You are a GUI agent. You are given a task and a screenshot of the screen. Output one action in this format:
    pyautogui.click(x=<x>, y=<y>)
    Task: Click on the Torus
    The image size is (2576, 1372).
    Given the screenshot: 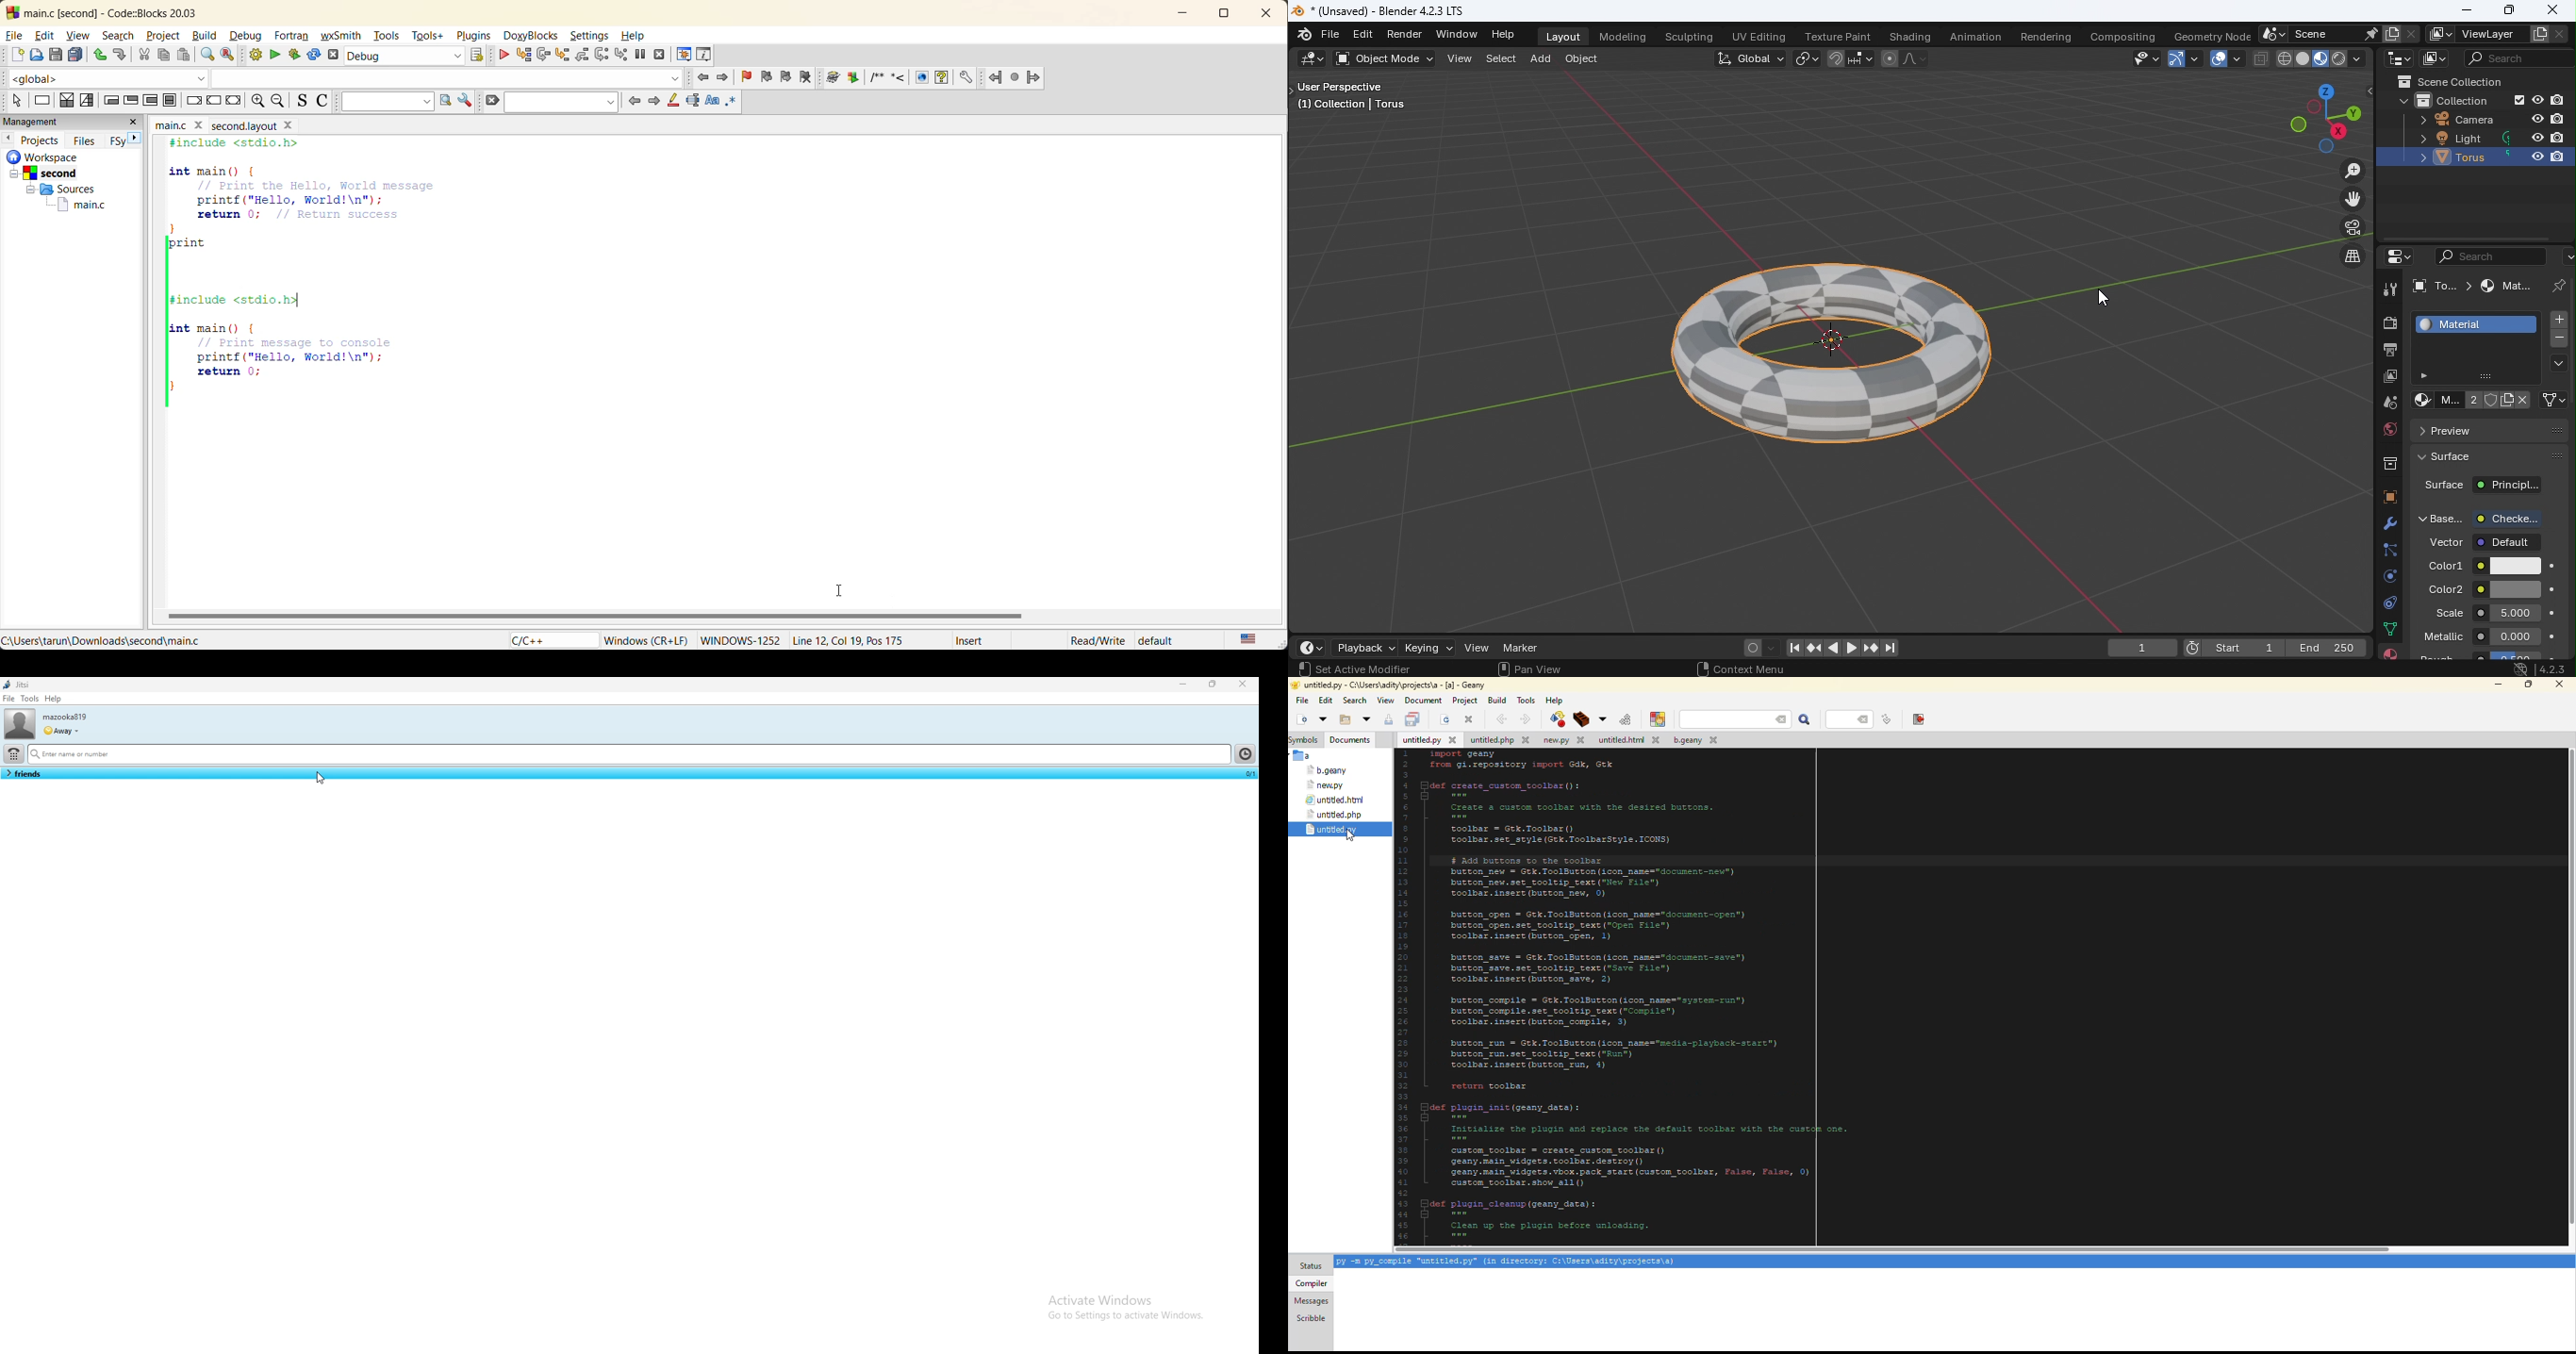 What is the action you would take?
    pyautogui.click(x=1832, y=342)
    